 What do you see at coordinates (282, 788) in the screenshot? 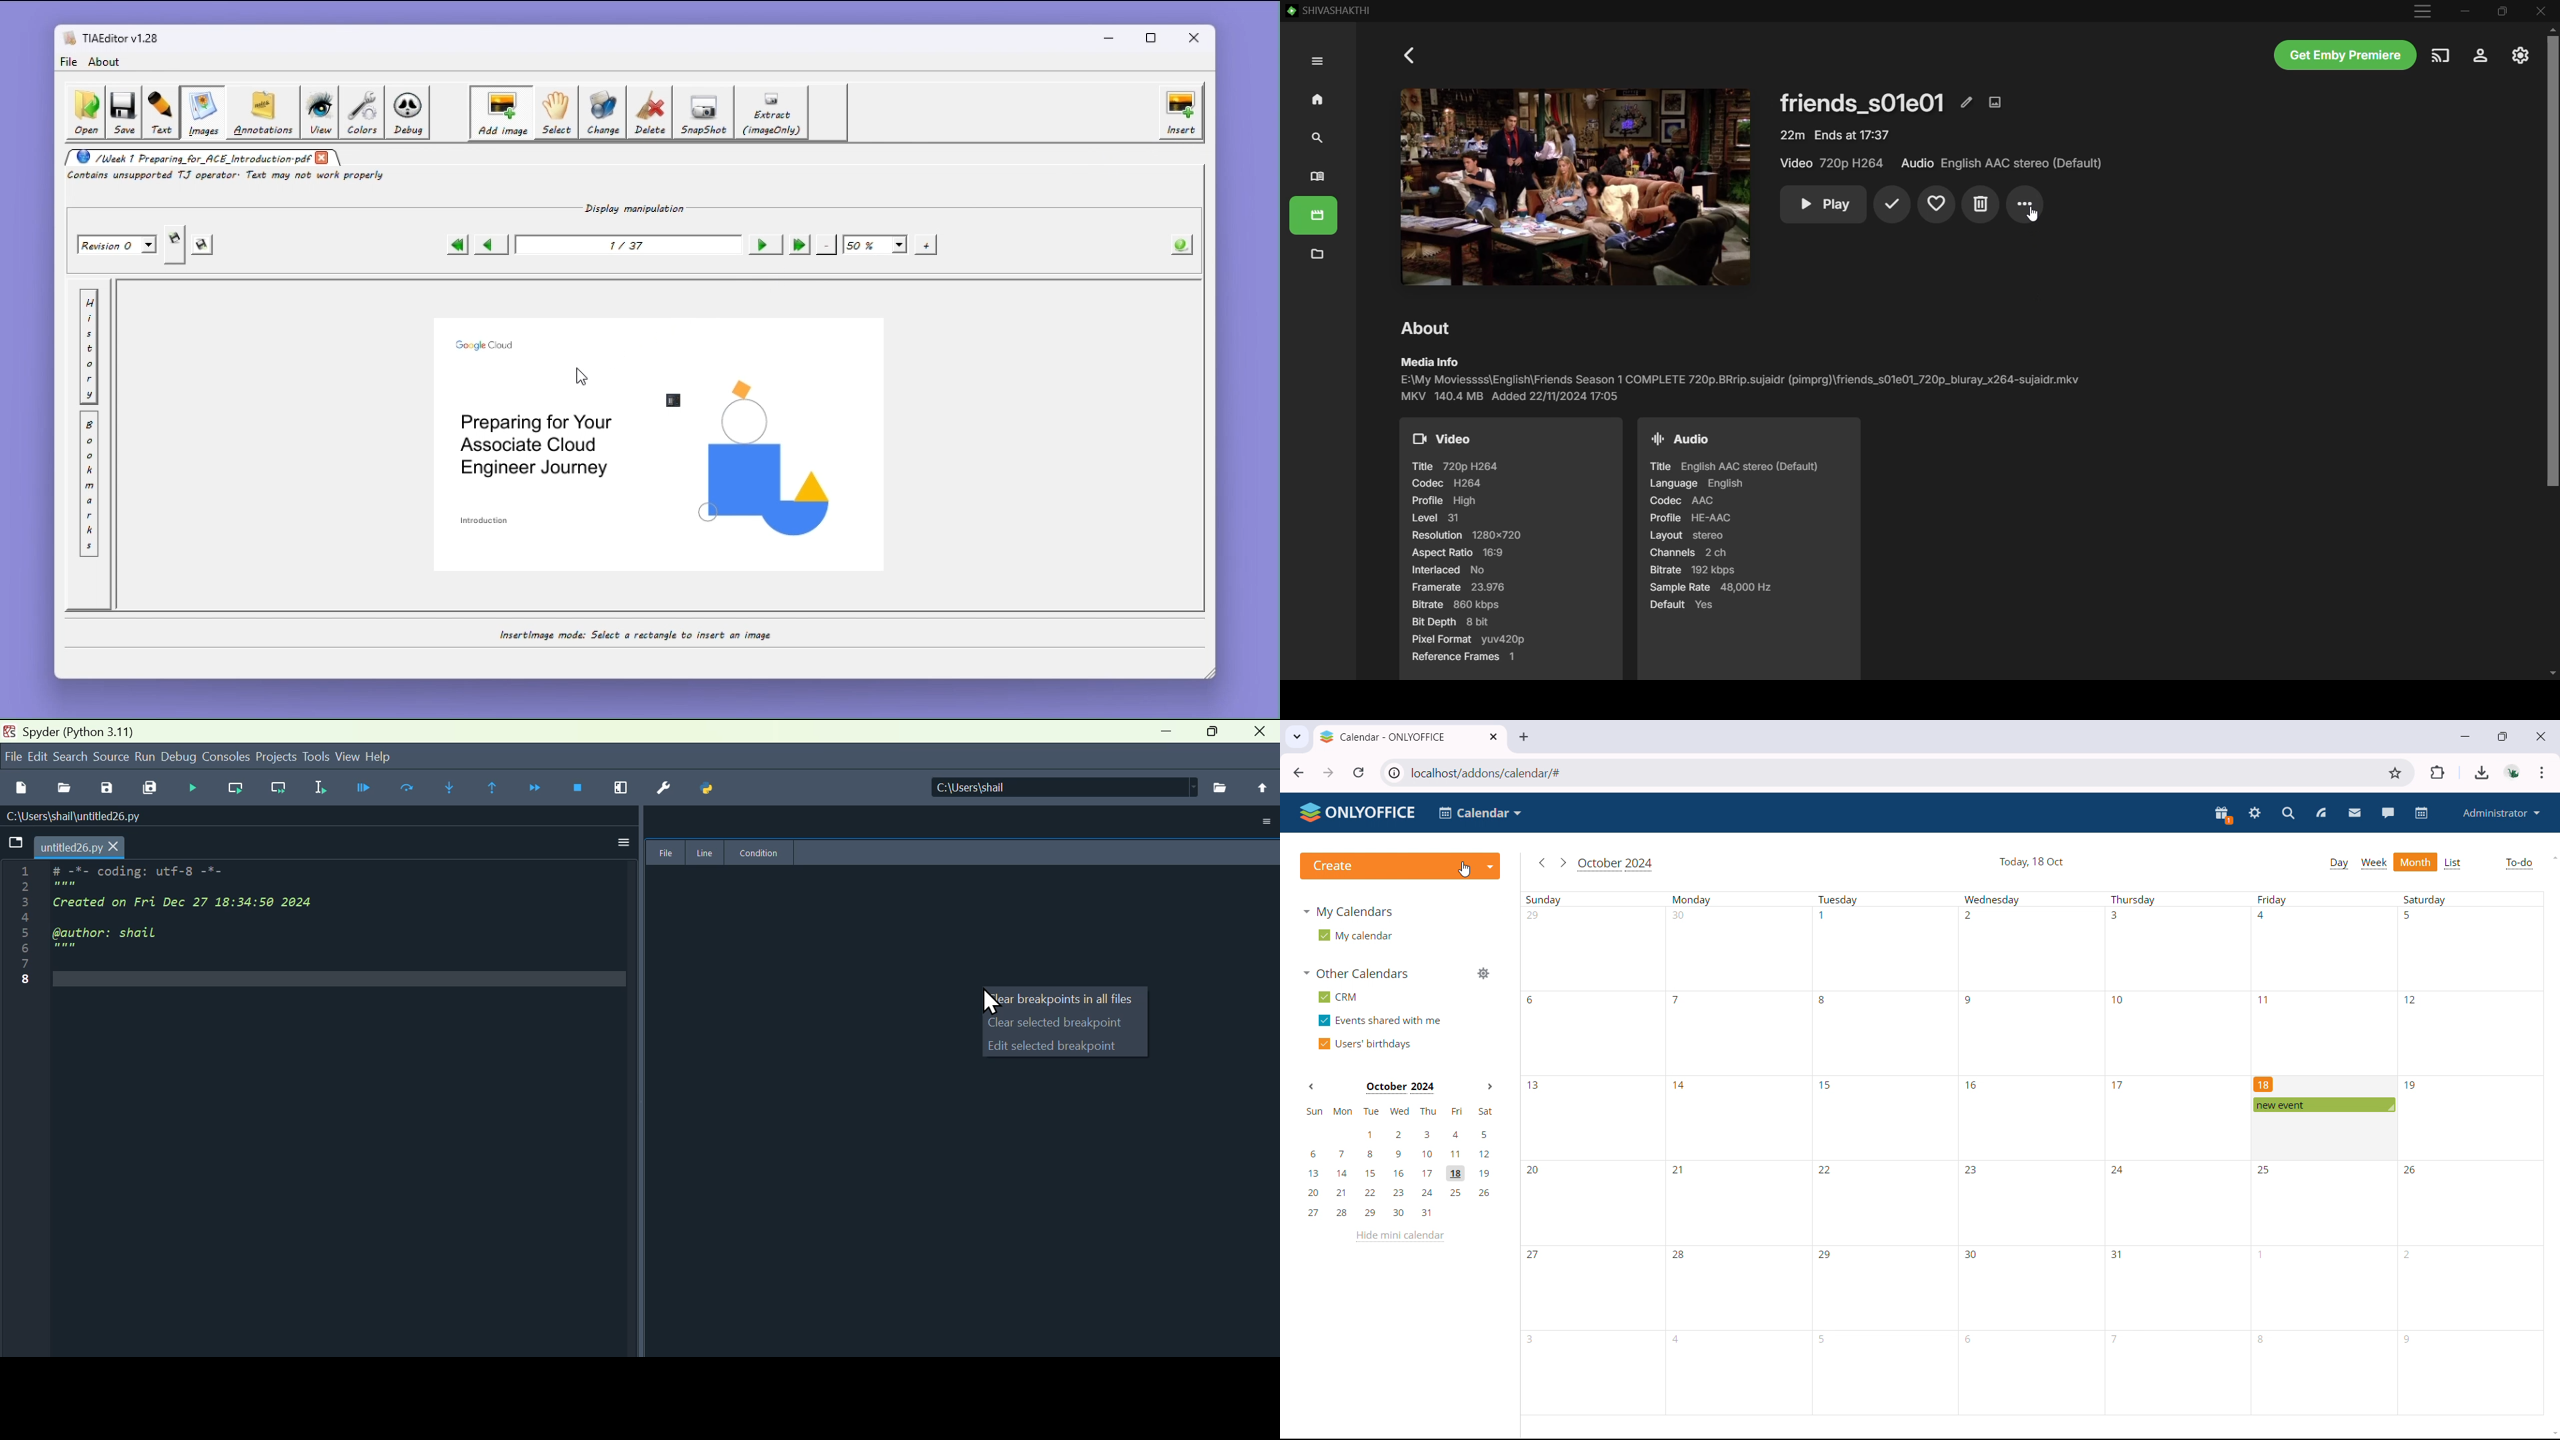
I see `Run current line and go to the next one` at bounding box center [282, 788].